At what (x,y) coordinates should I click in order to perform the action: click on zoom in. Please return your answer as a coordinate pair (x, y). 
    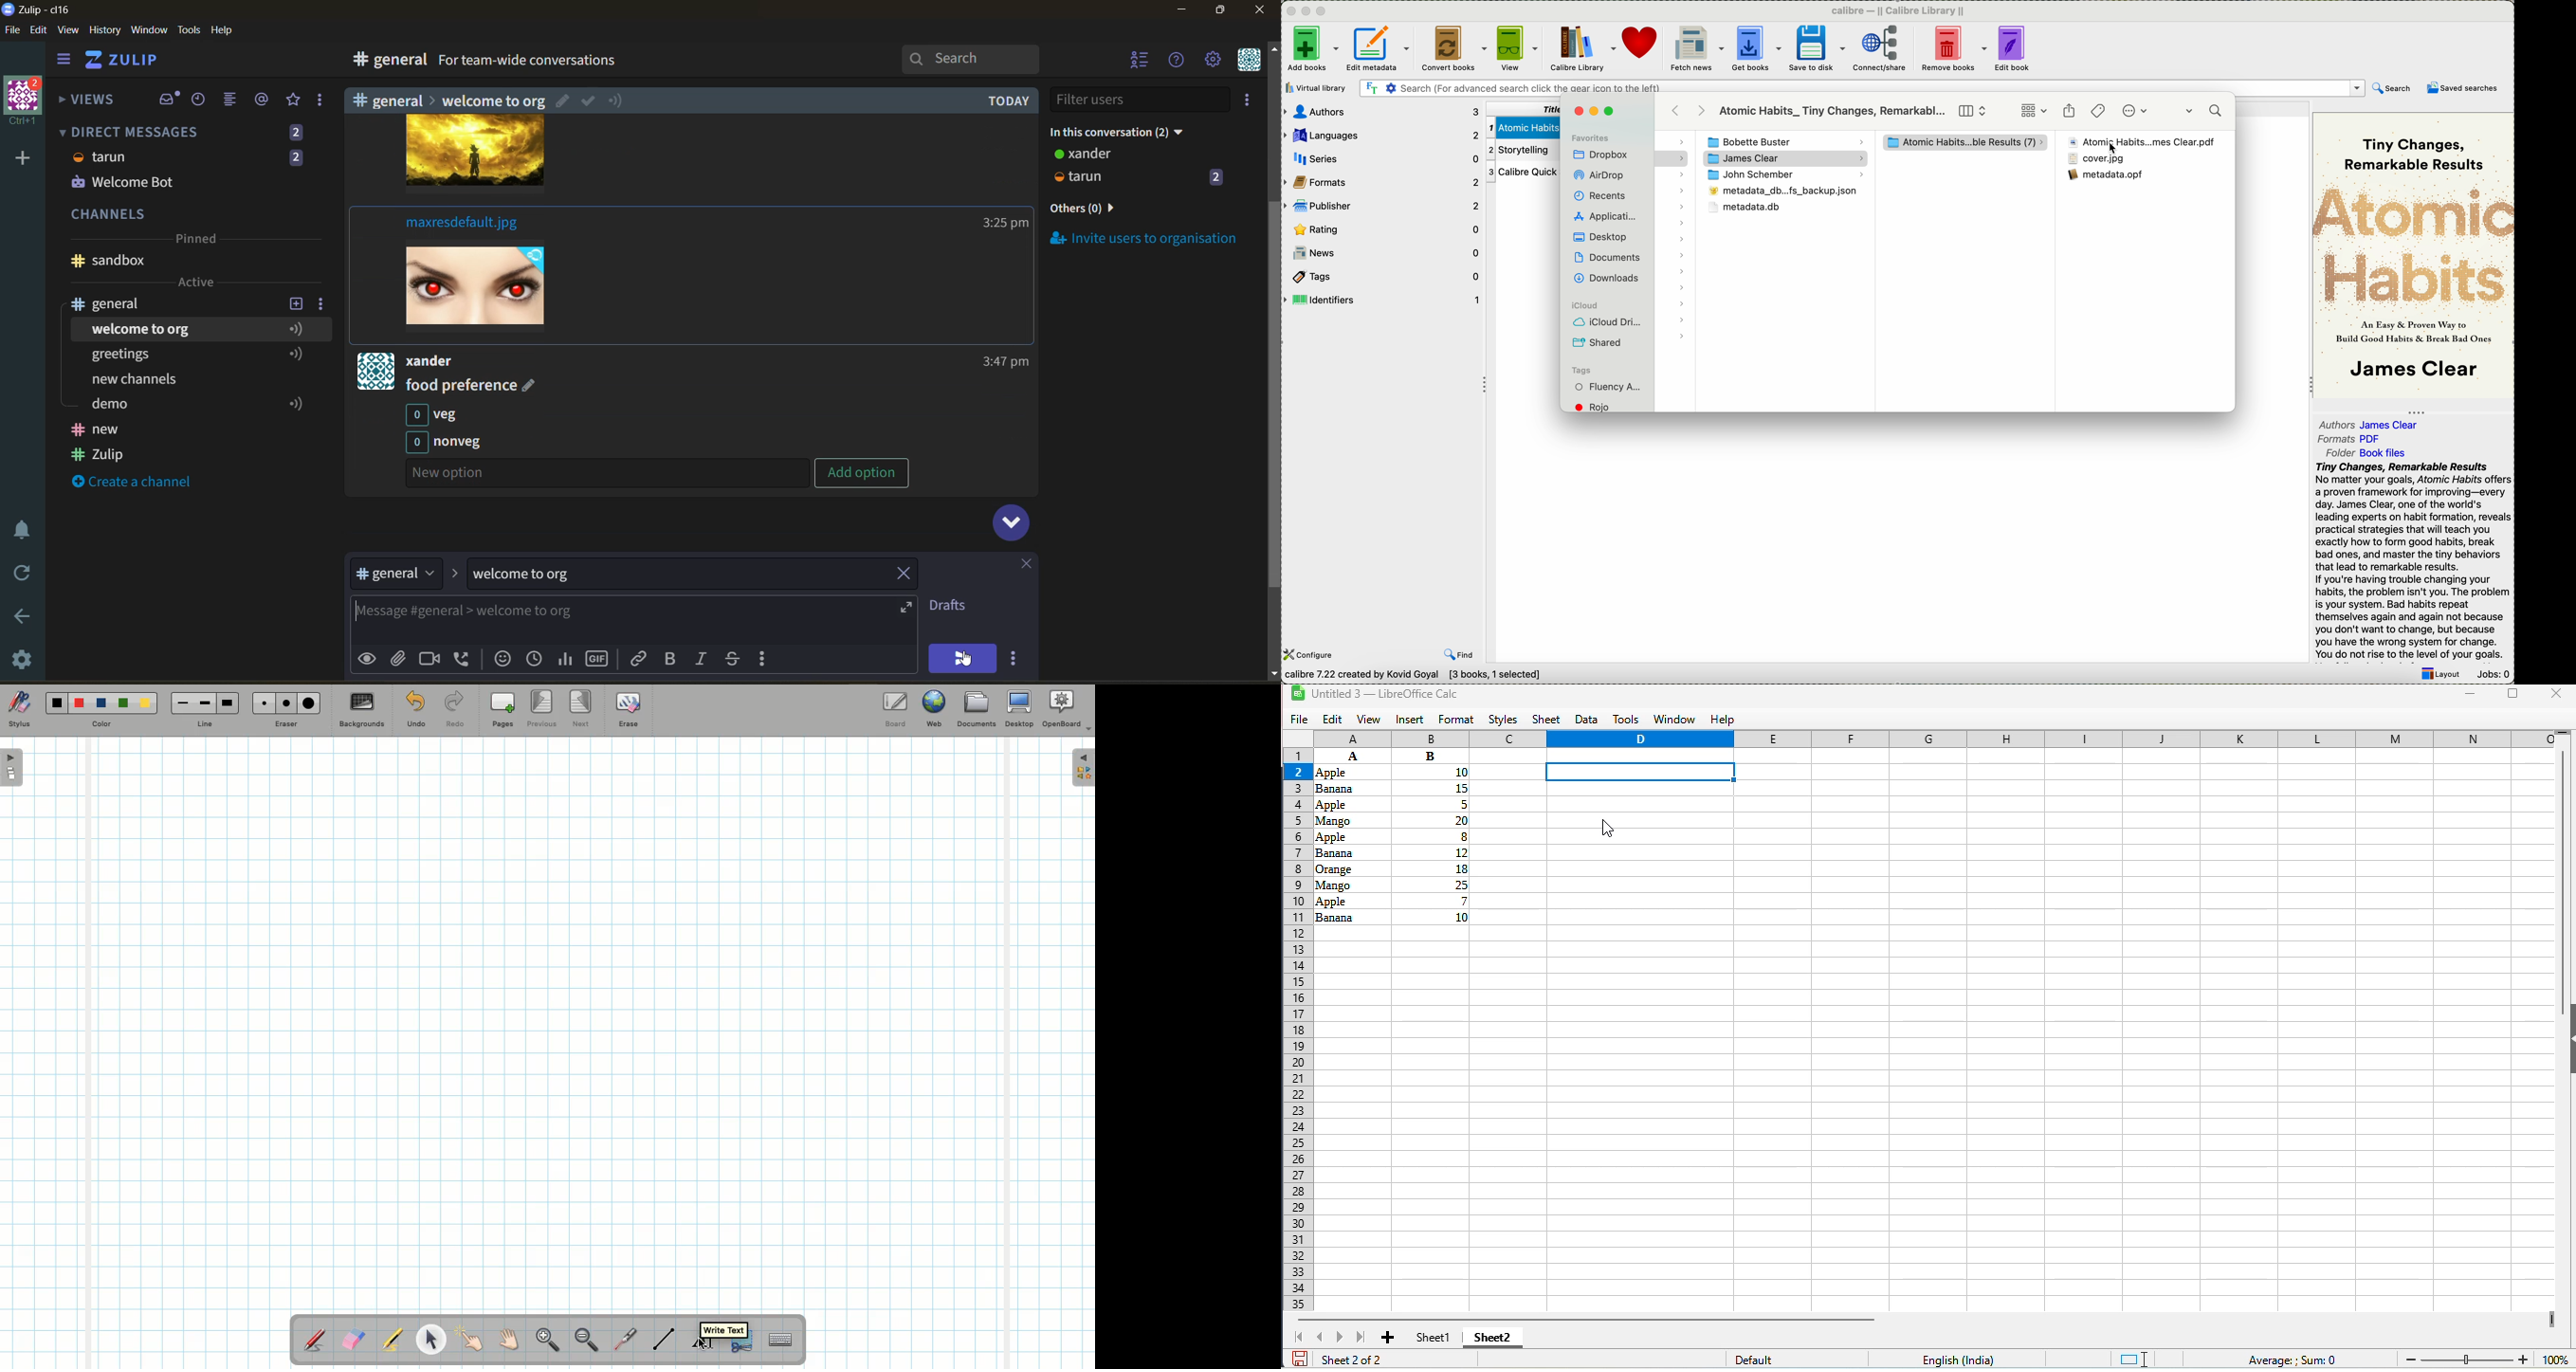
    Looking at the image, I should click on (2524, 1360).